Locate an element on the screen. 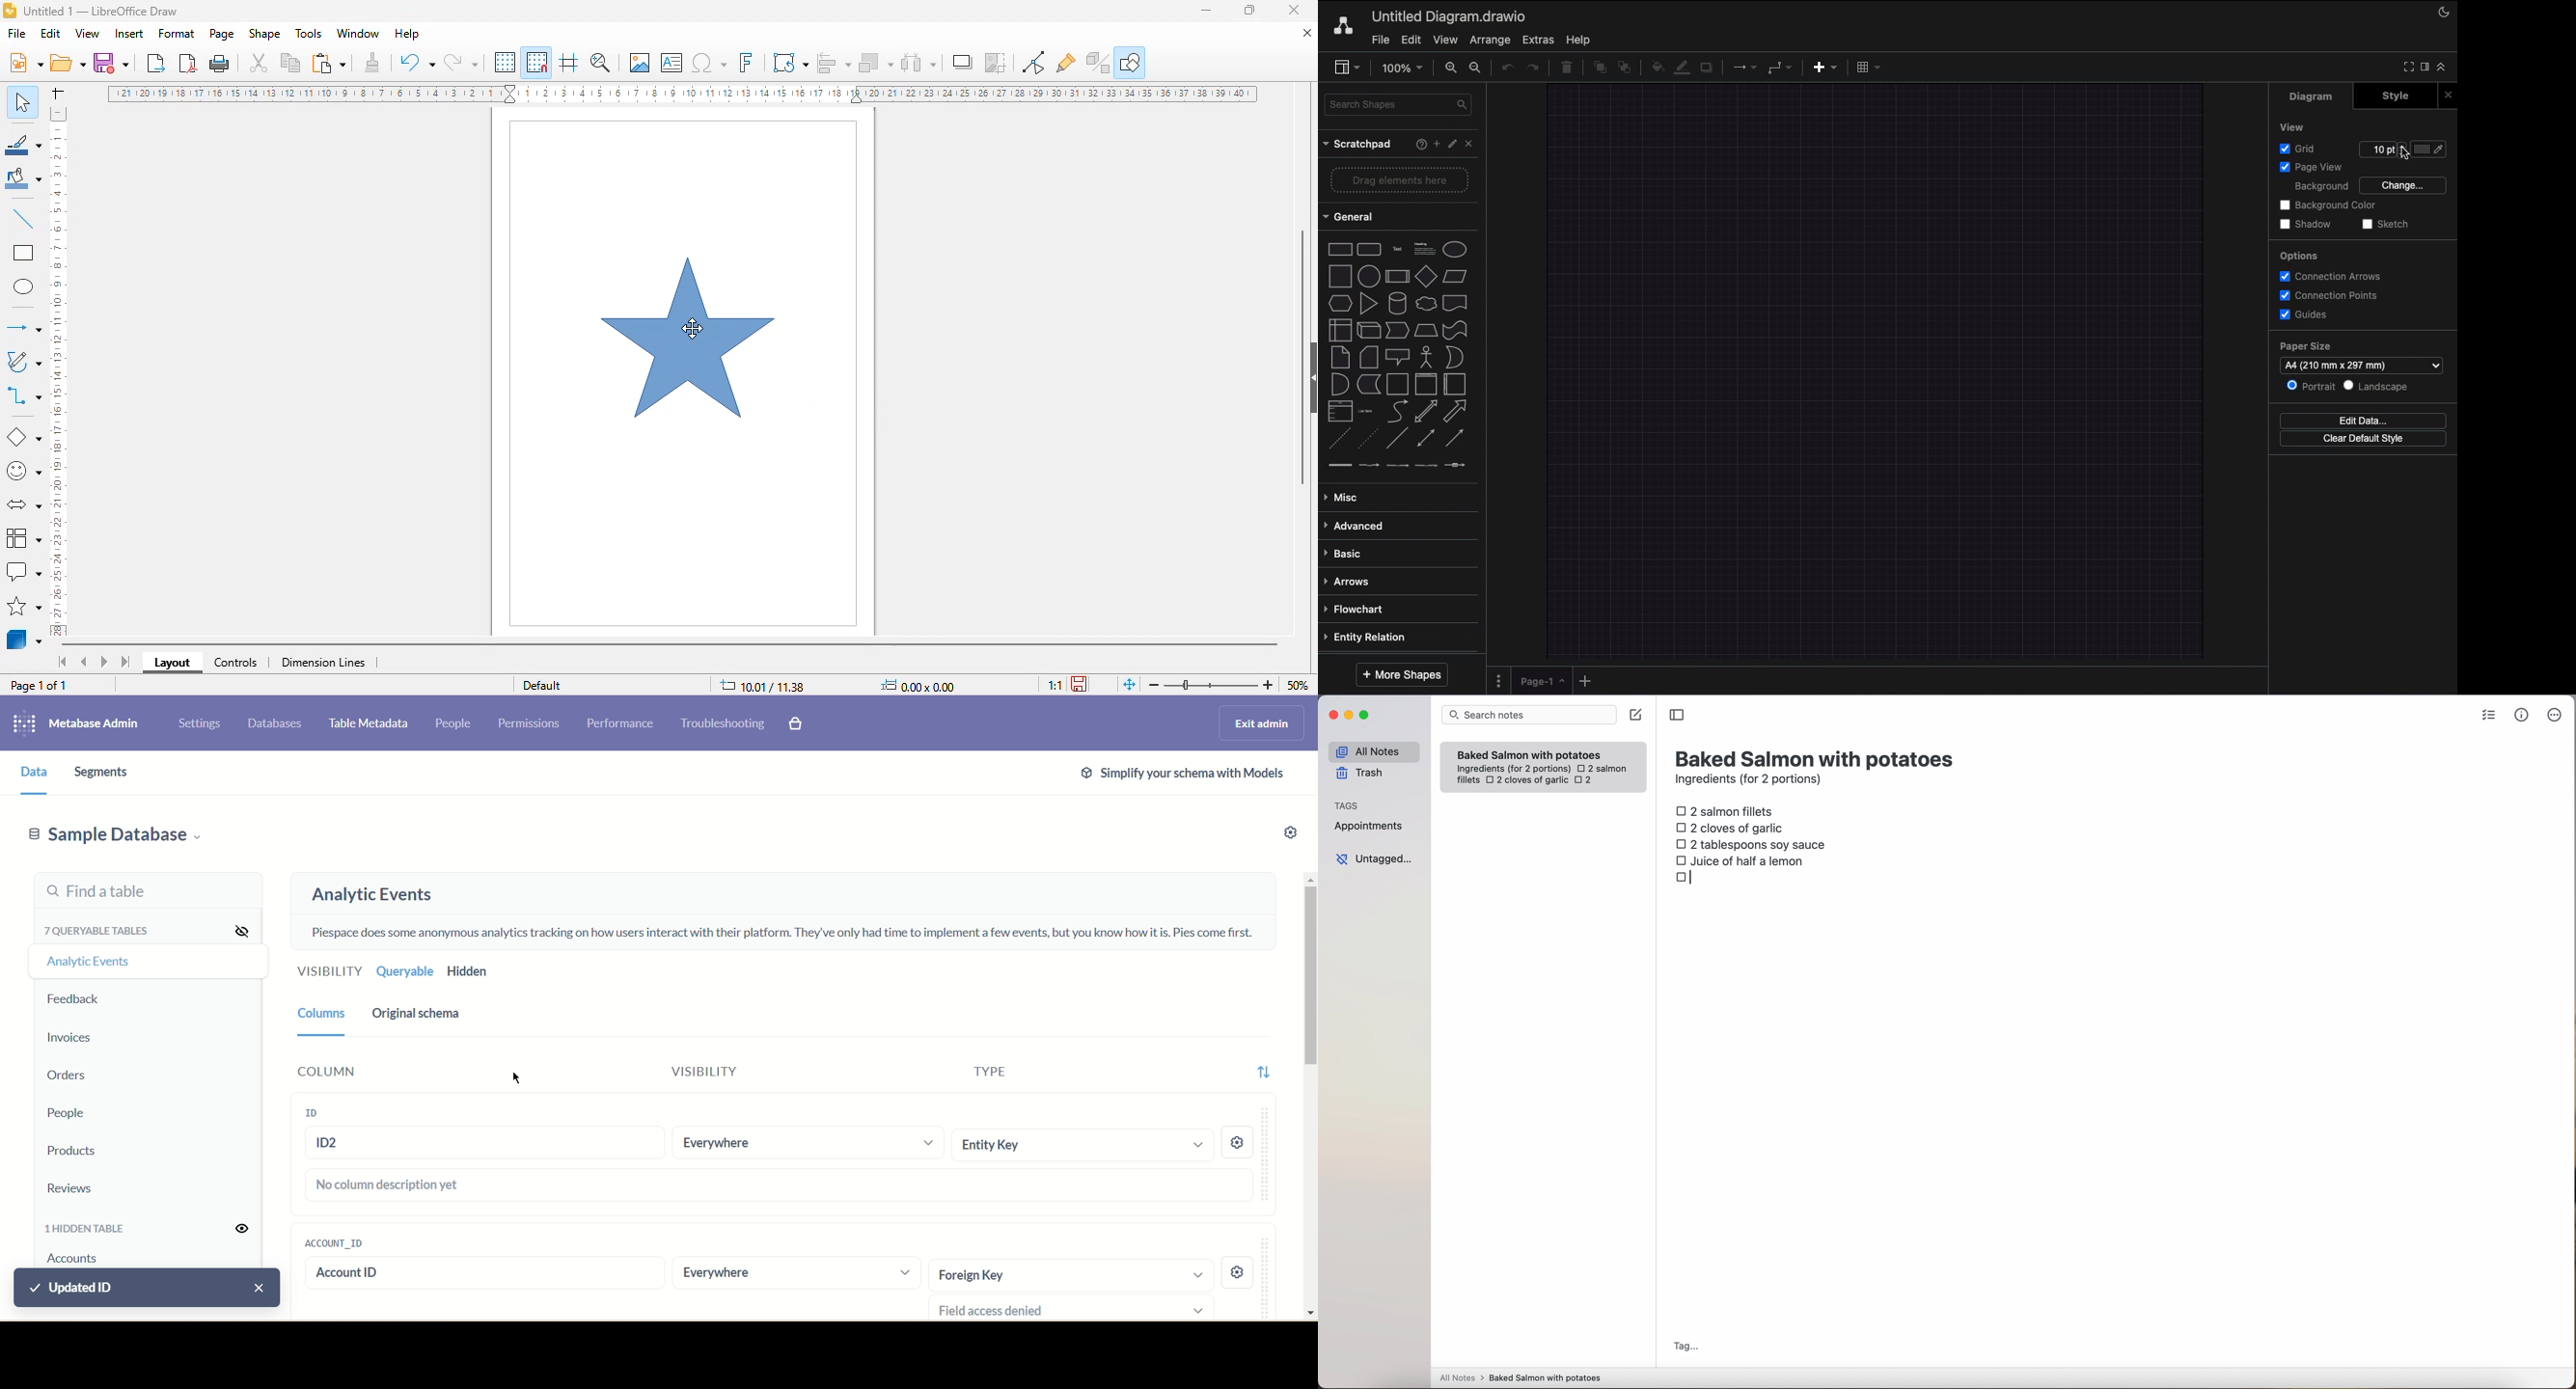 The image size is (2576, 1400). toggle point edit mode is located at coordinates (1034, 63).